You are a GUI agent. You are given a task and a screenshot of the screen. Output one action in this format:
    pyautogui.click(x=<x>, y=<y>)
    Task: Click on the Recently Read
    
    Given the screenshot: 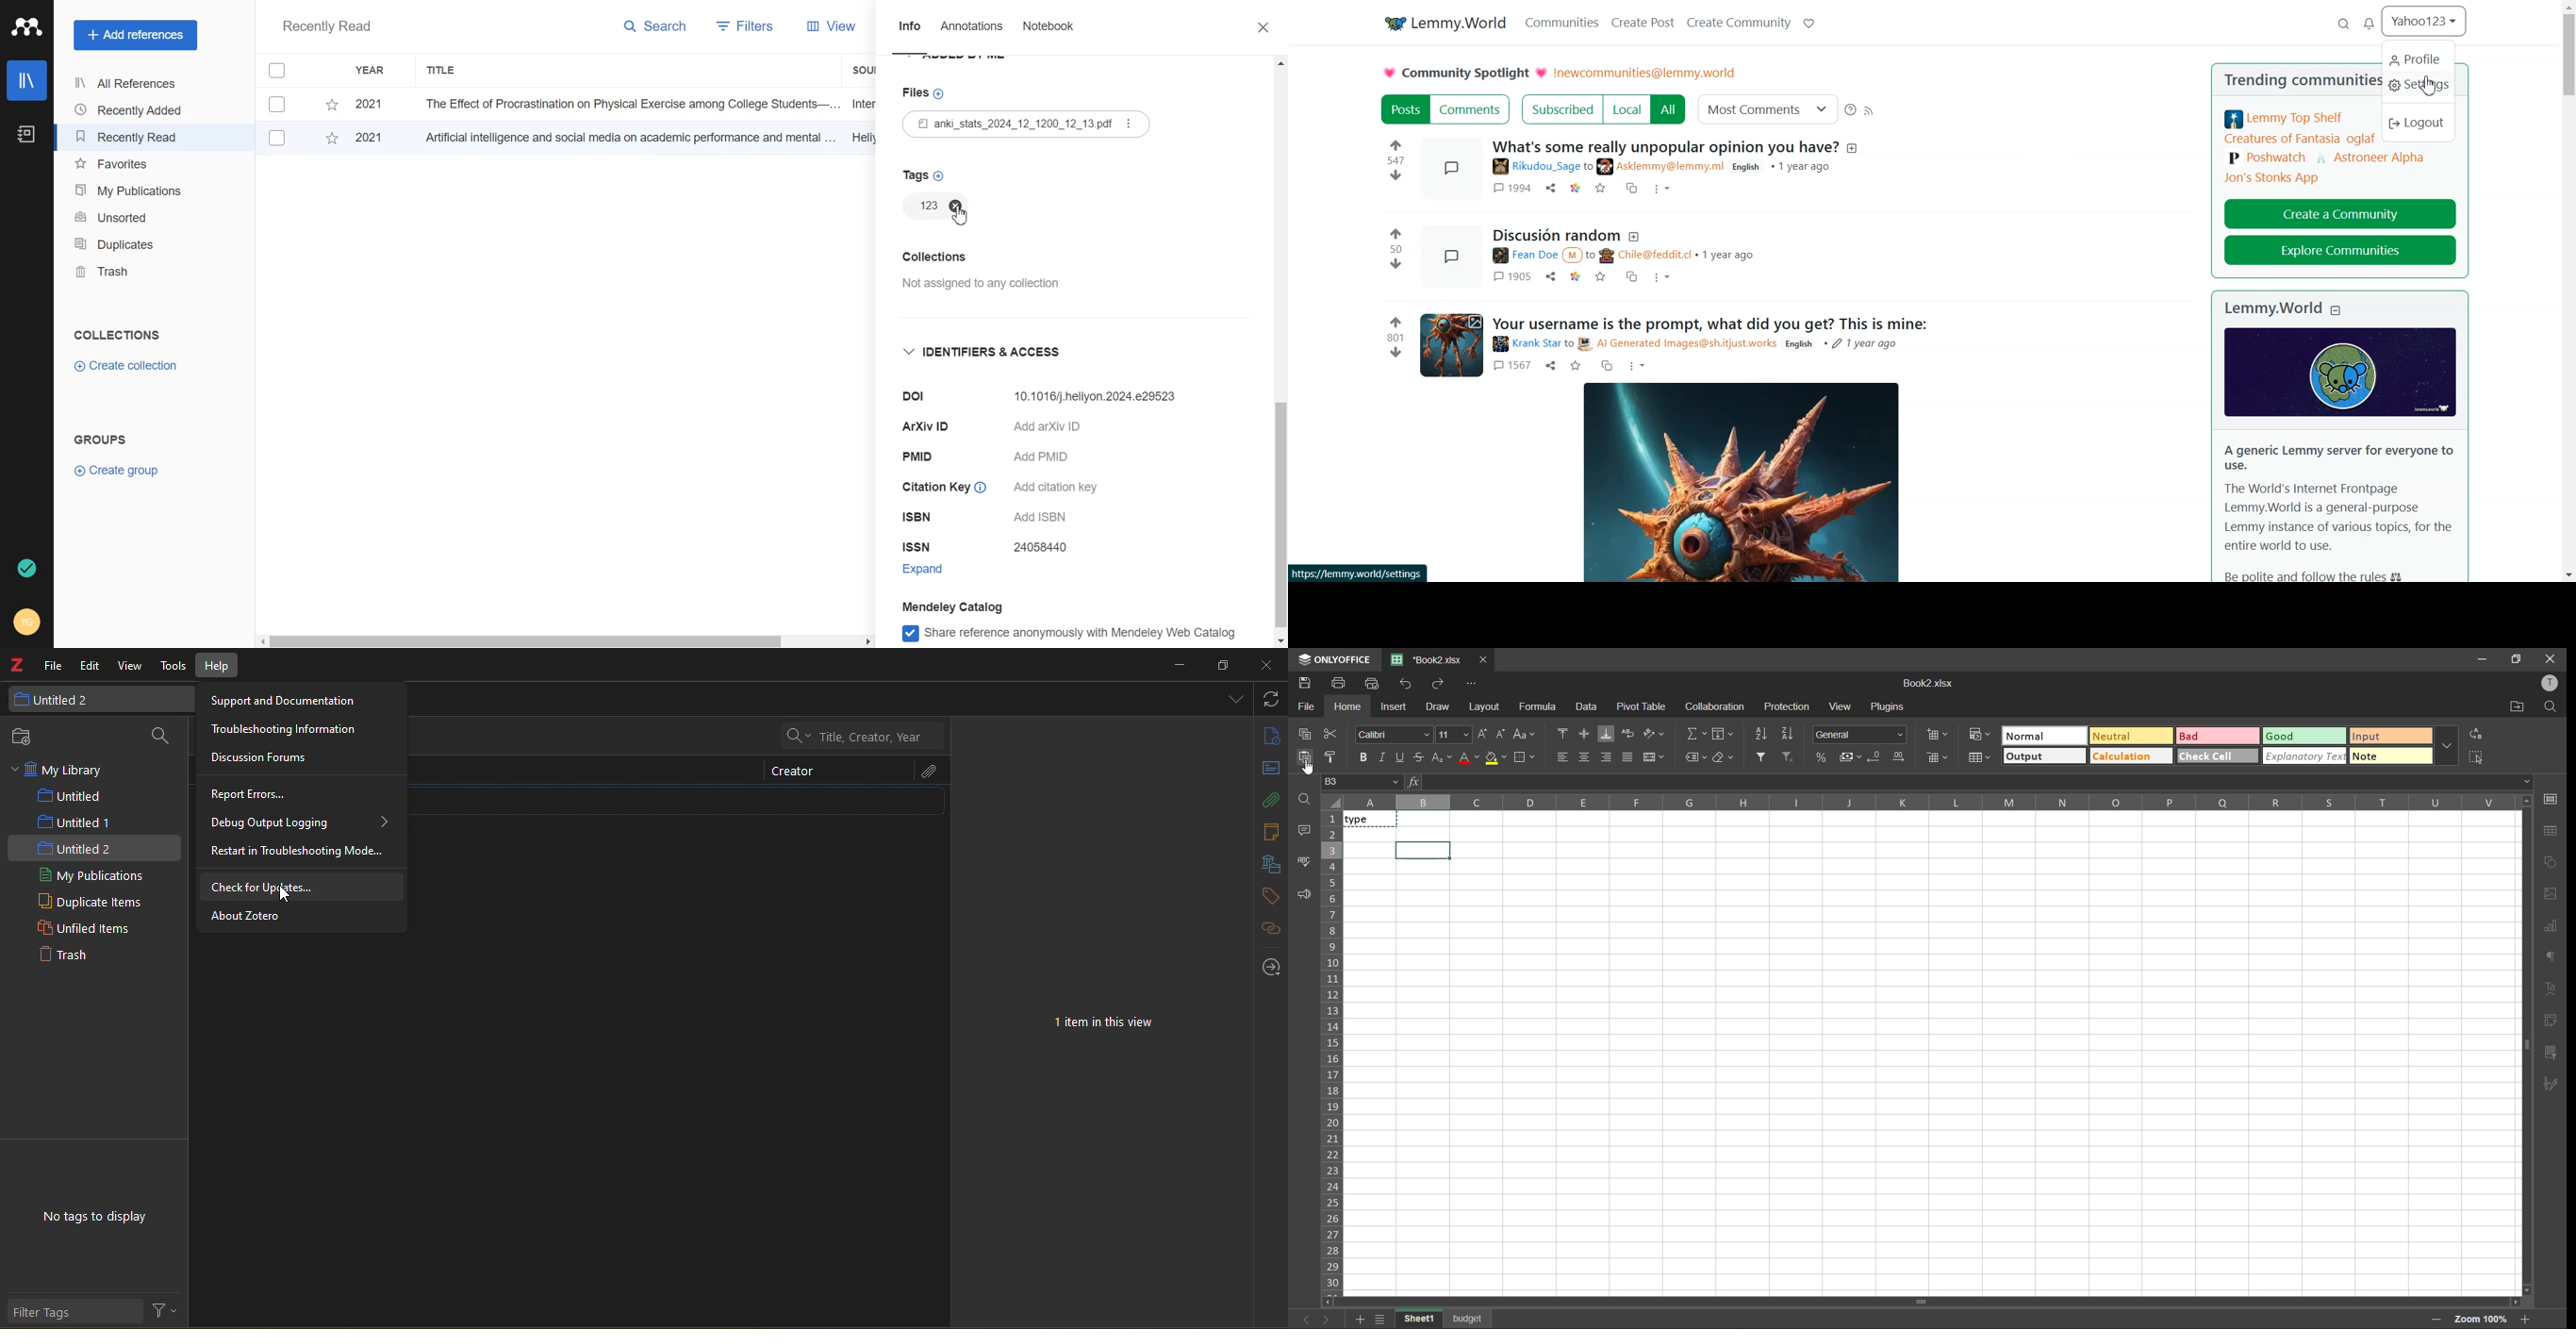 What is the action you would take?
    pyautogui.click(x=326, y=28)
    